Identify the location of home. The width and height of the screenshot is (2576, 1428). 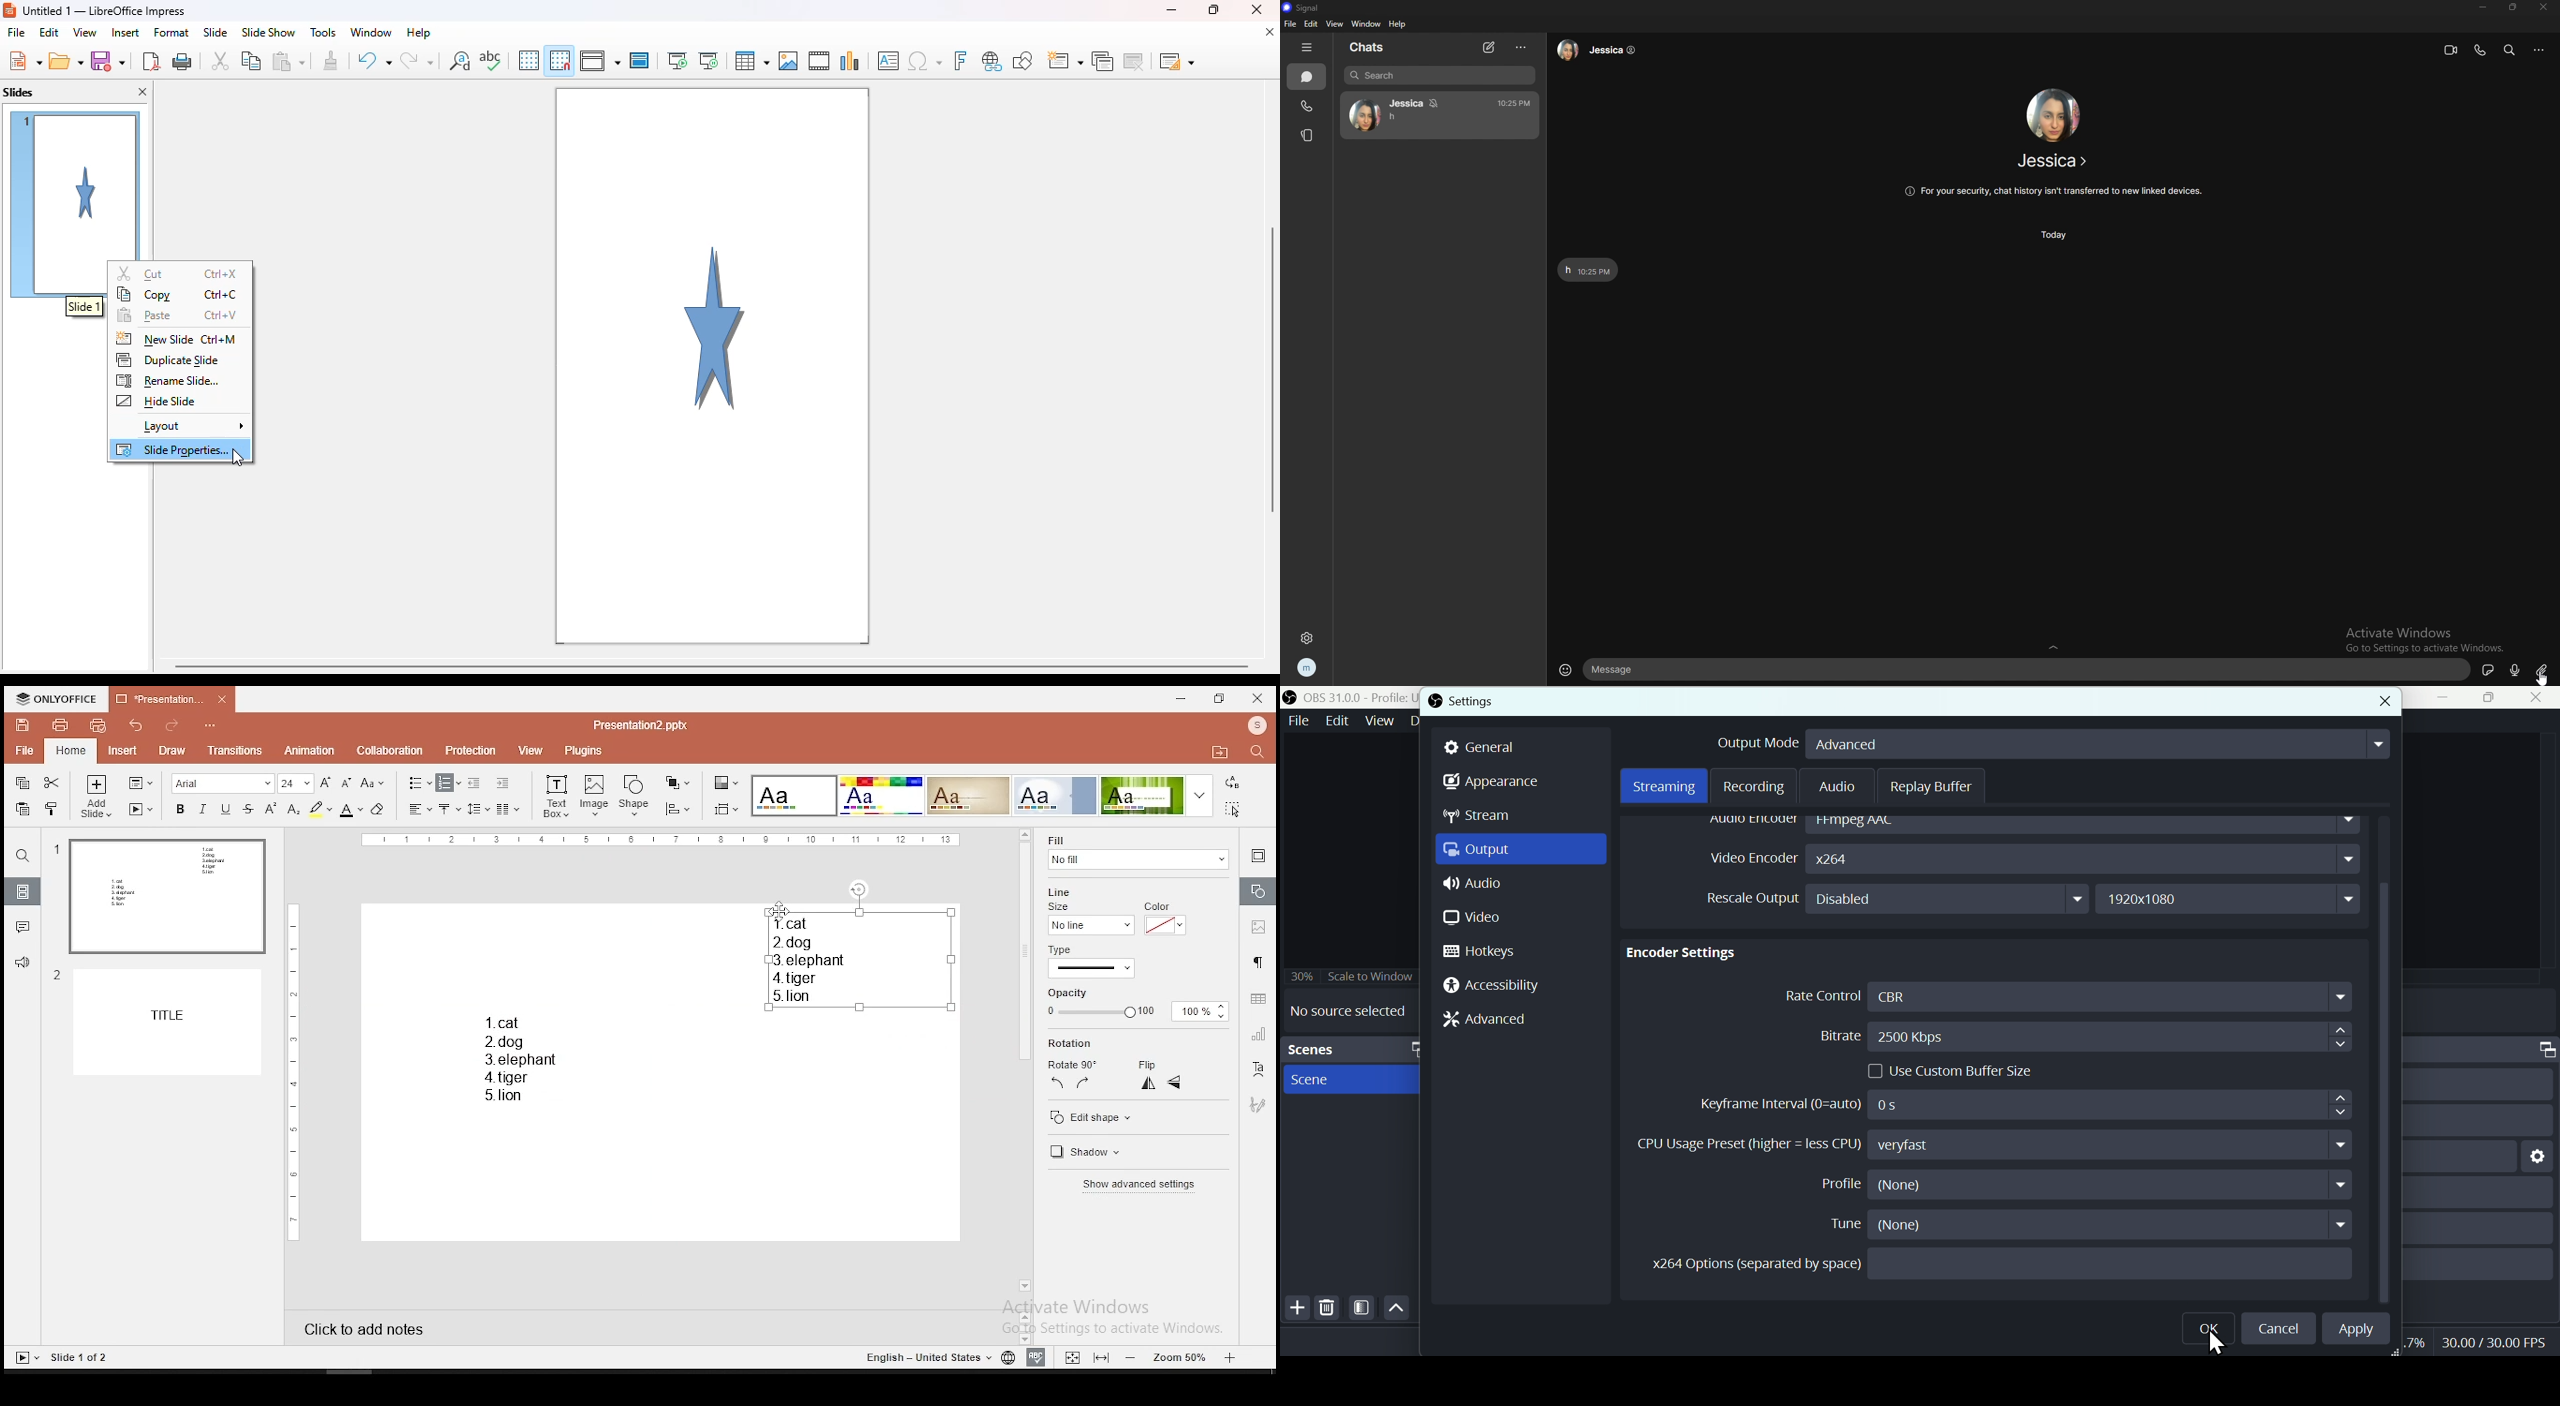
(72, 750).